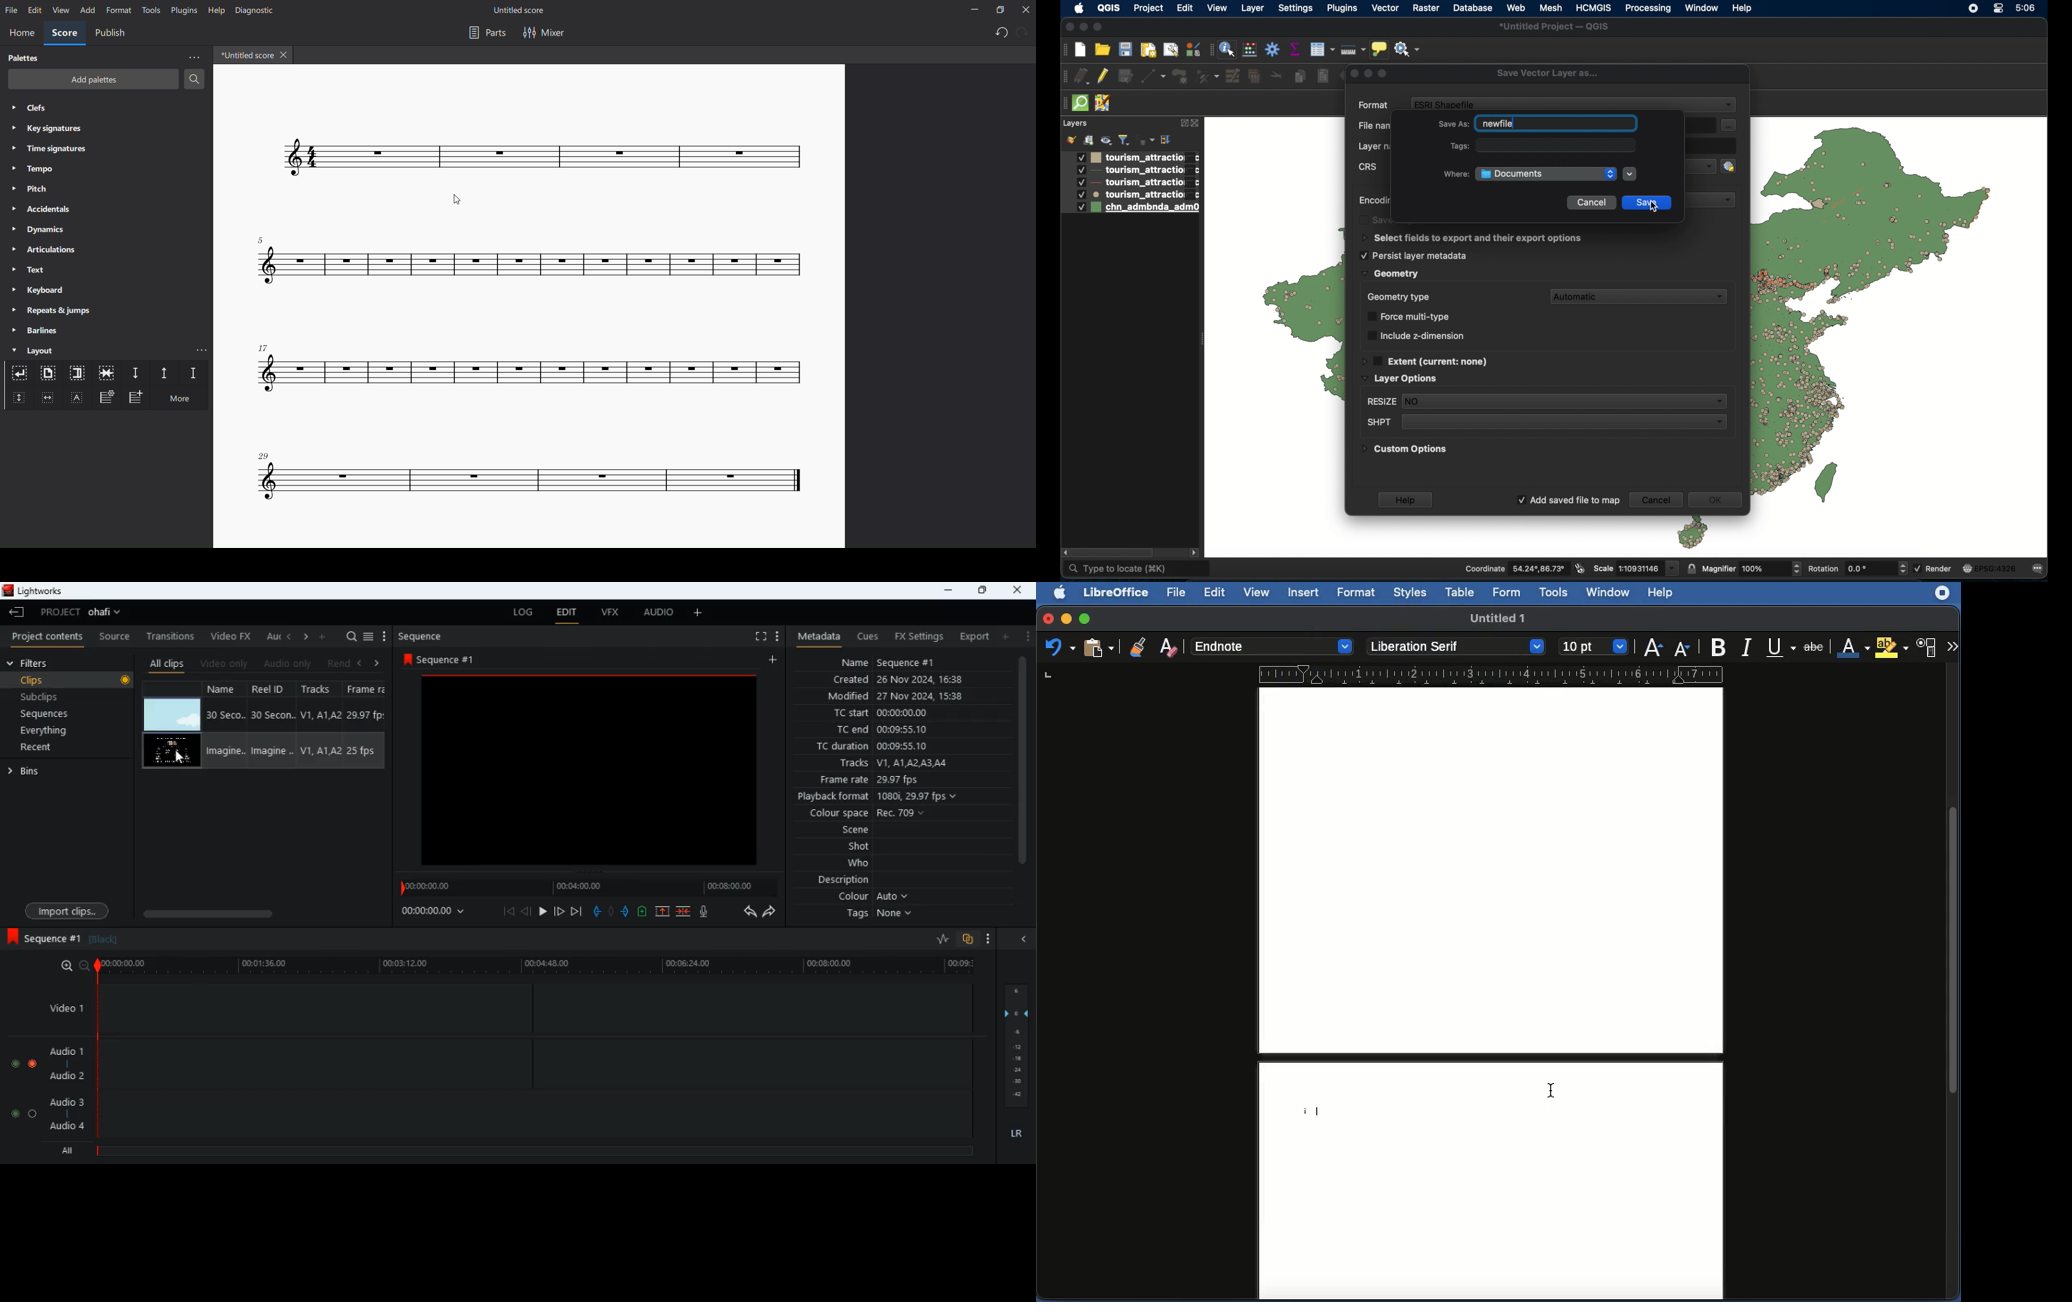  Describe the element at coordinates (998, 10) in the screenshot. I see `restore` at that location.